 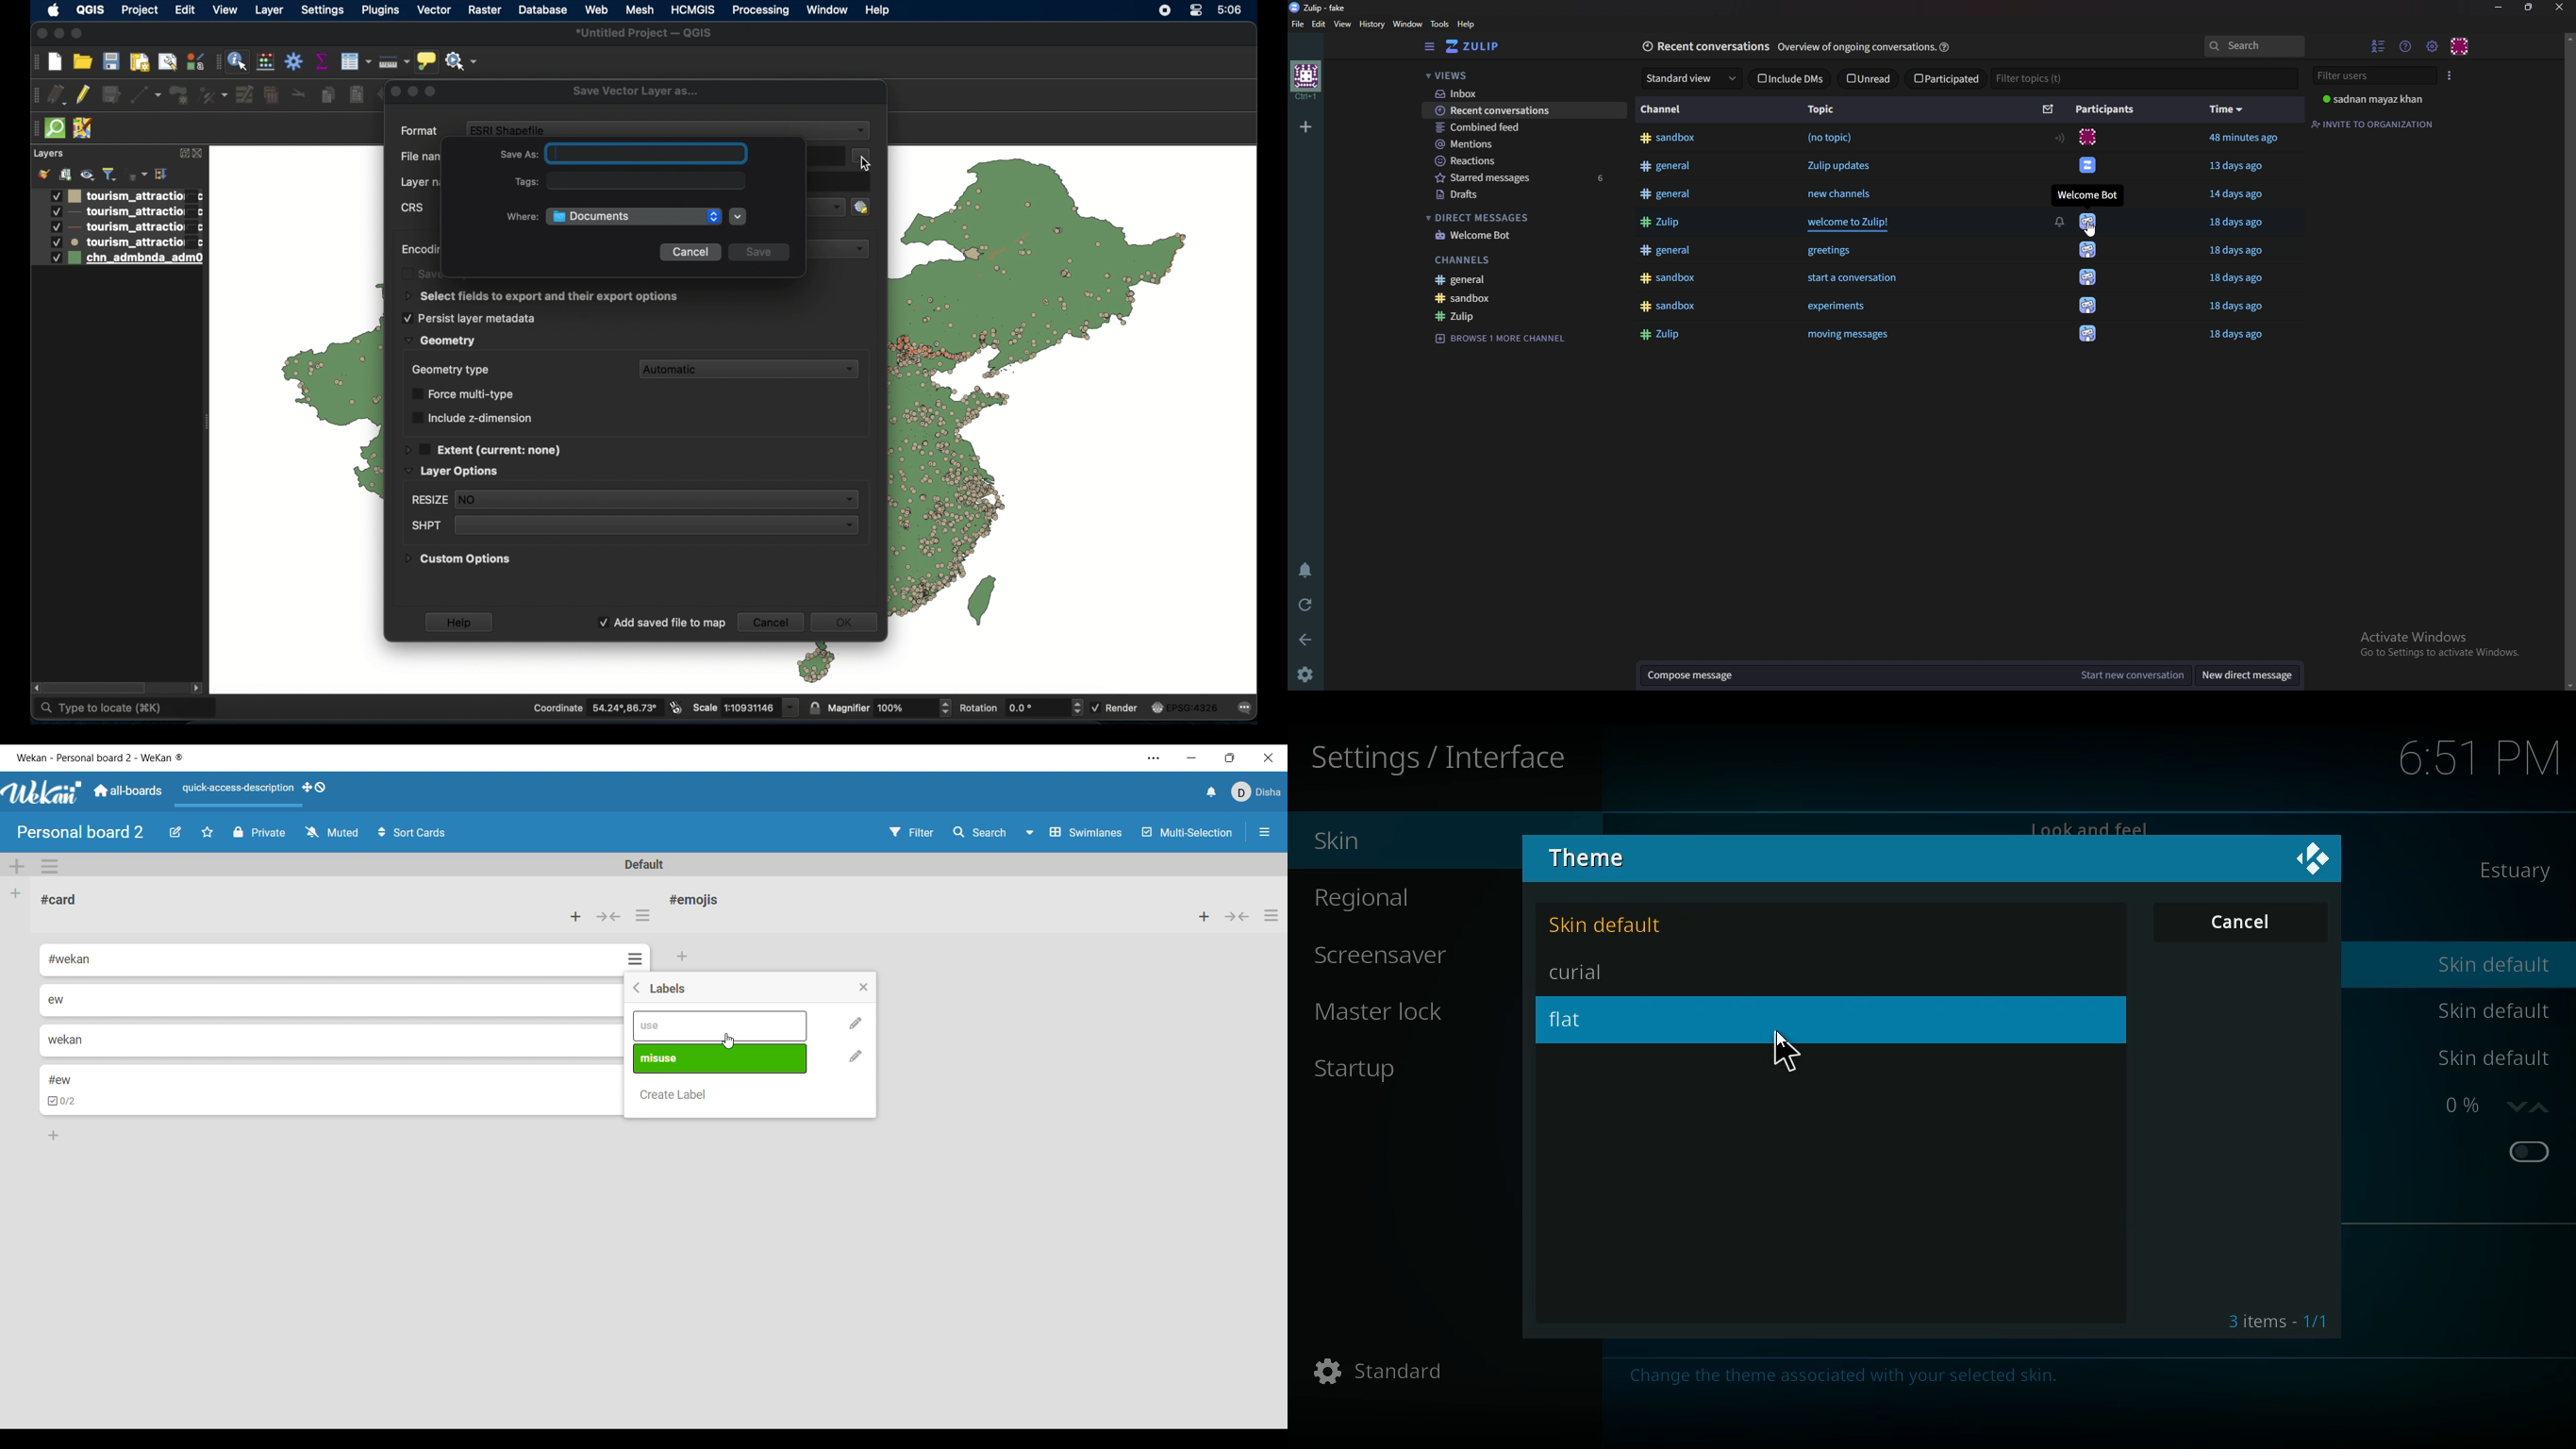 What do you see at coordinates (1946, 46) in the screenshot?
I see `help` at bounding box center [1946, 46].